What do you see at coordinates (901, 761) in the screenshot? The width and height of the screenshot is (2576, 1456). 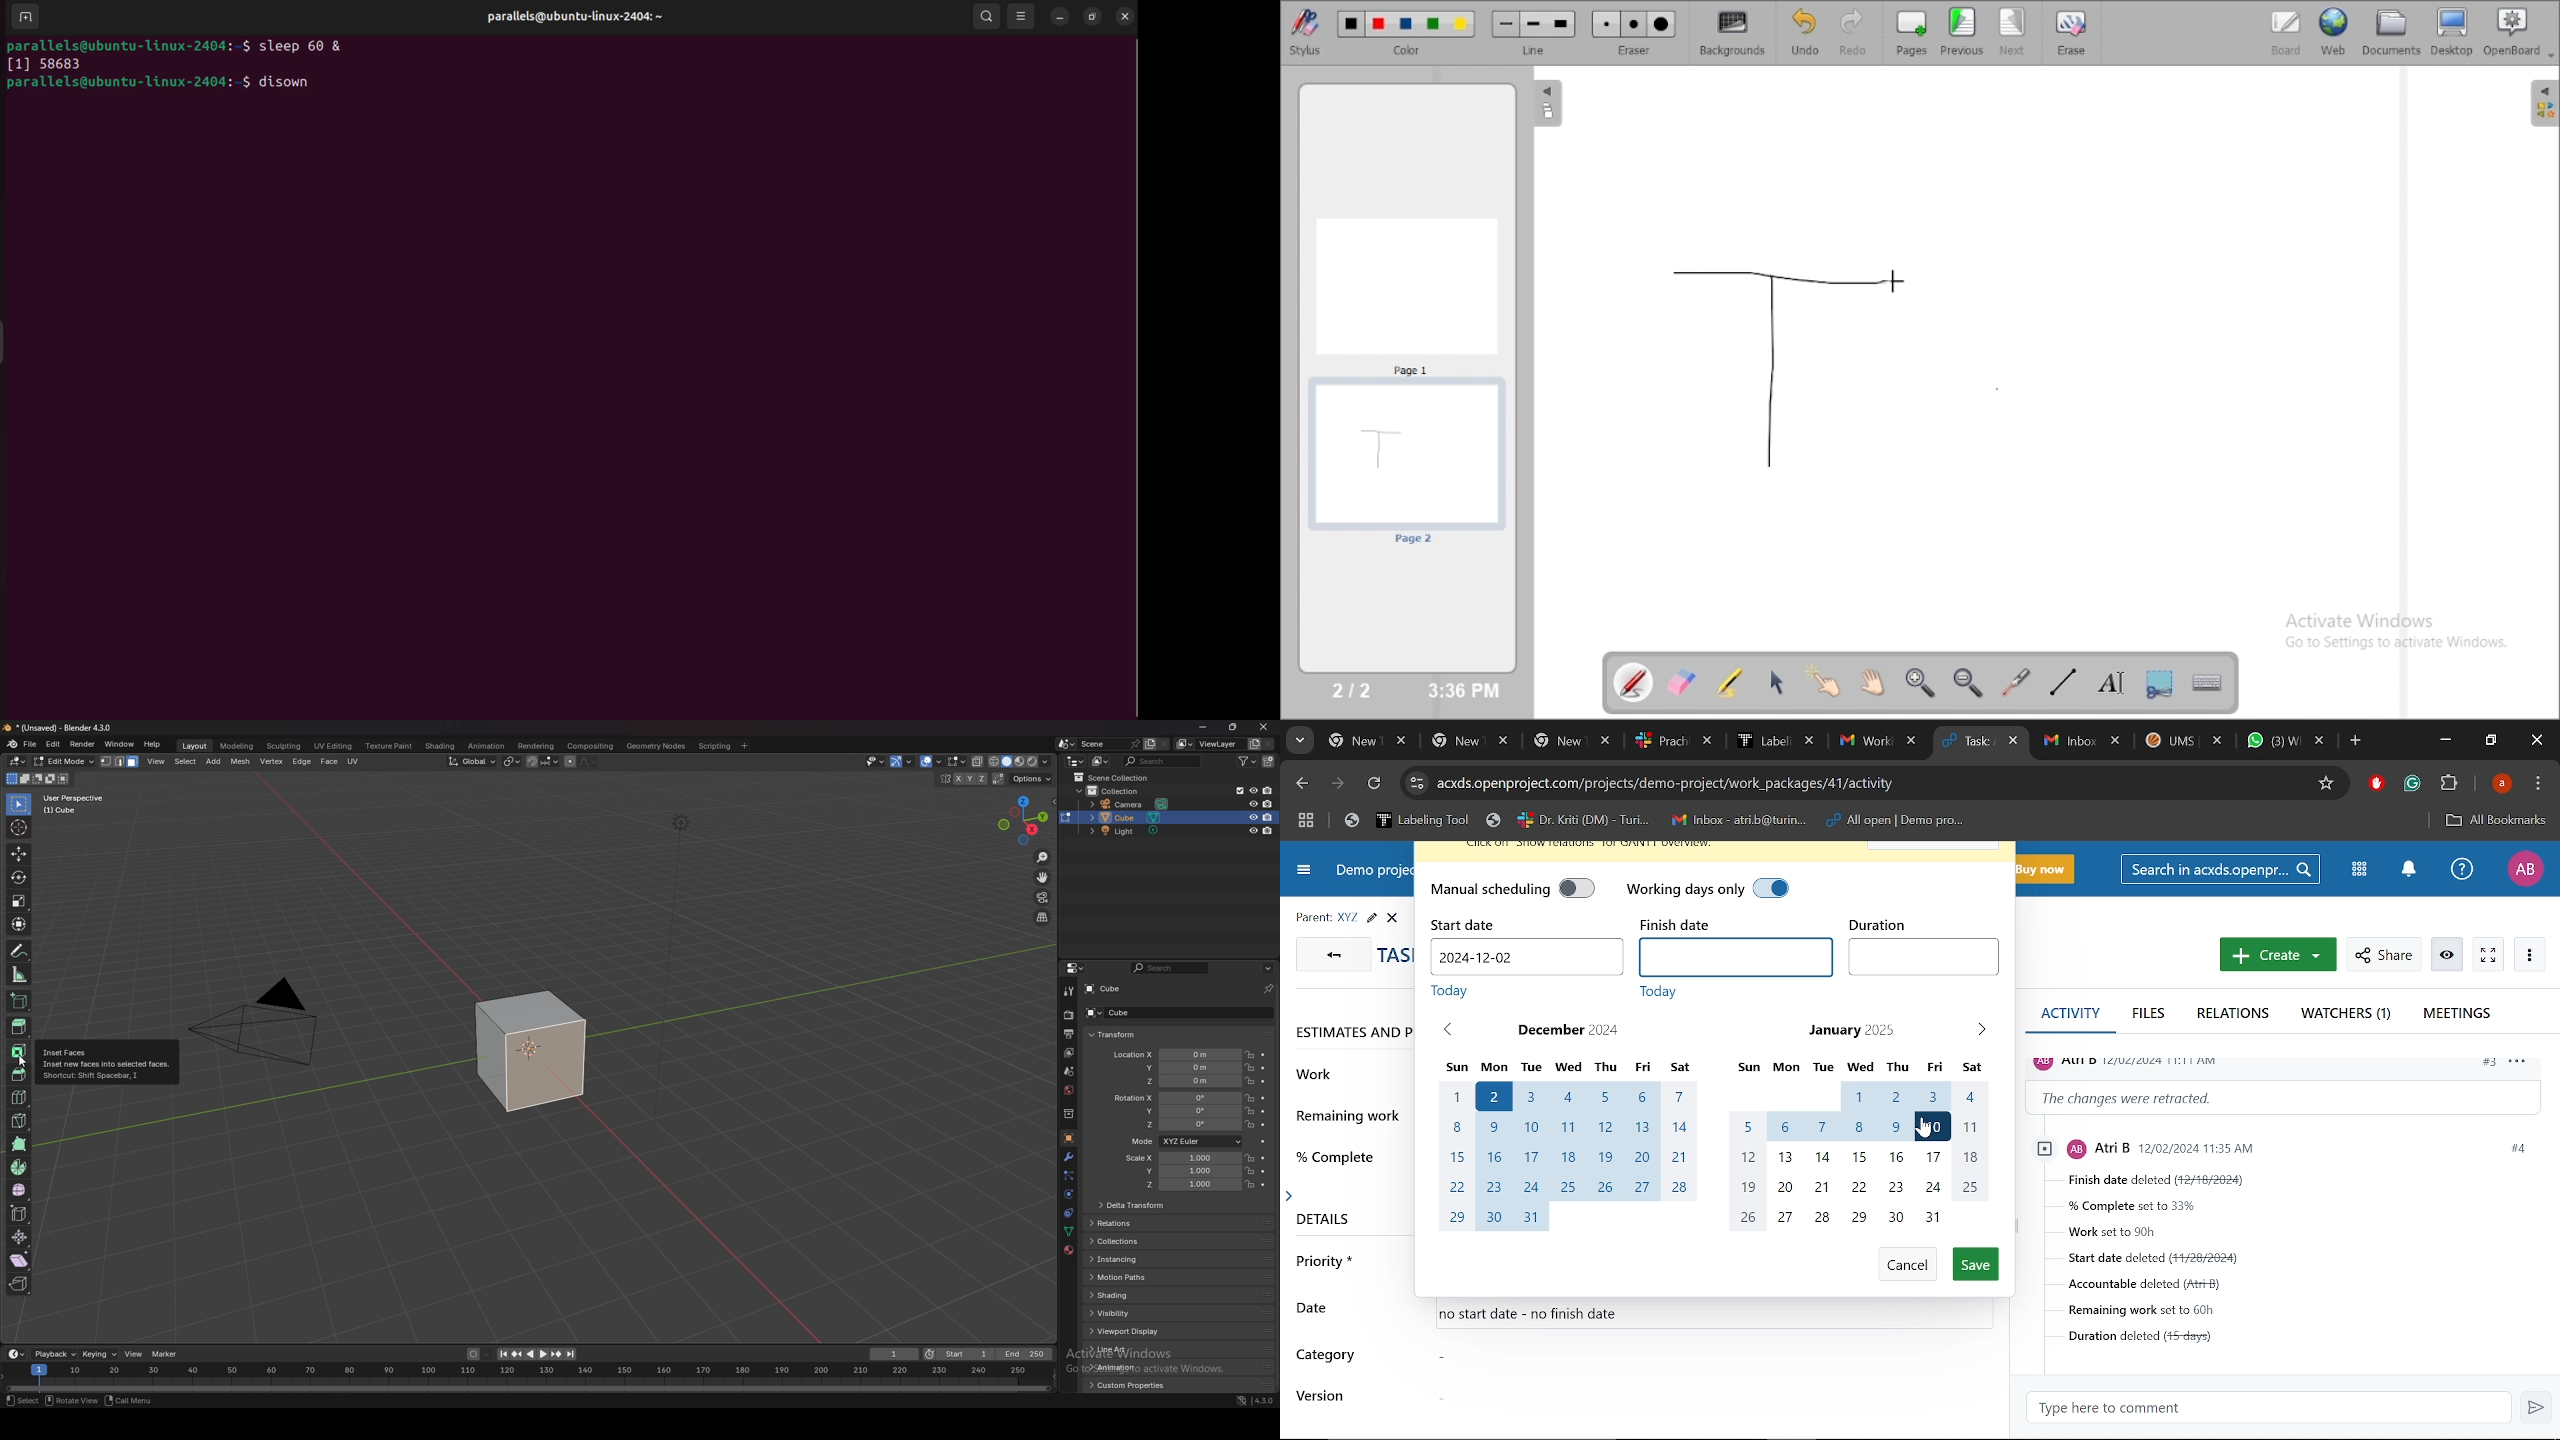 I see `show gizmo` at bounding box center [901, 761].